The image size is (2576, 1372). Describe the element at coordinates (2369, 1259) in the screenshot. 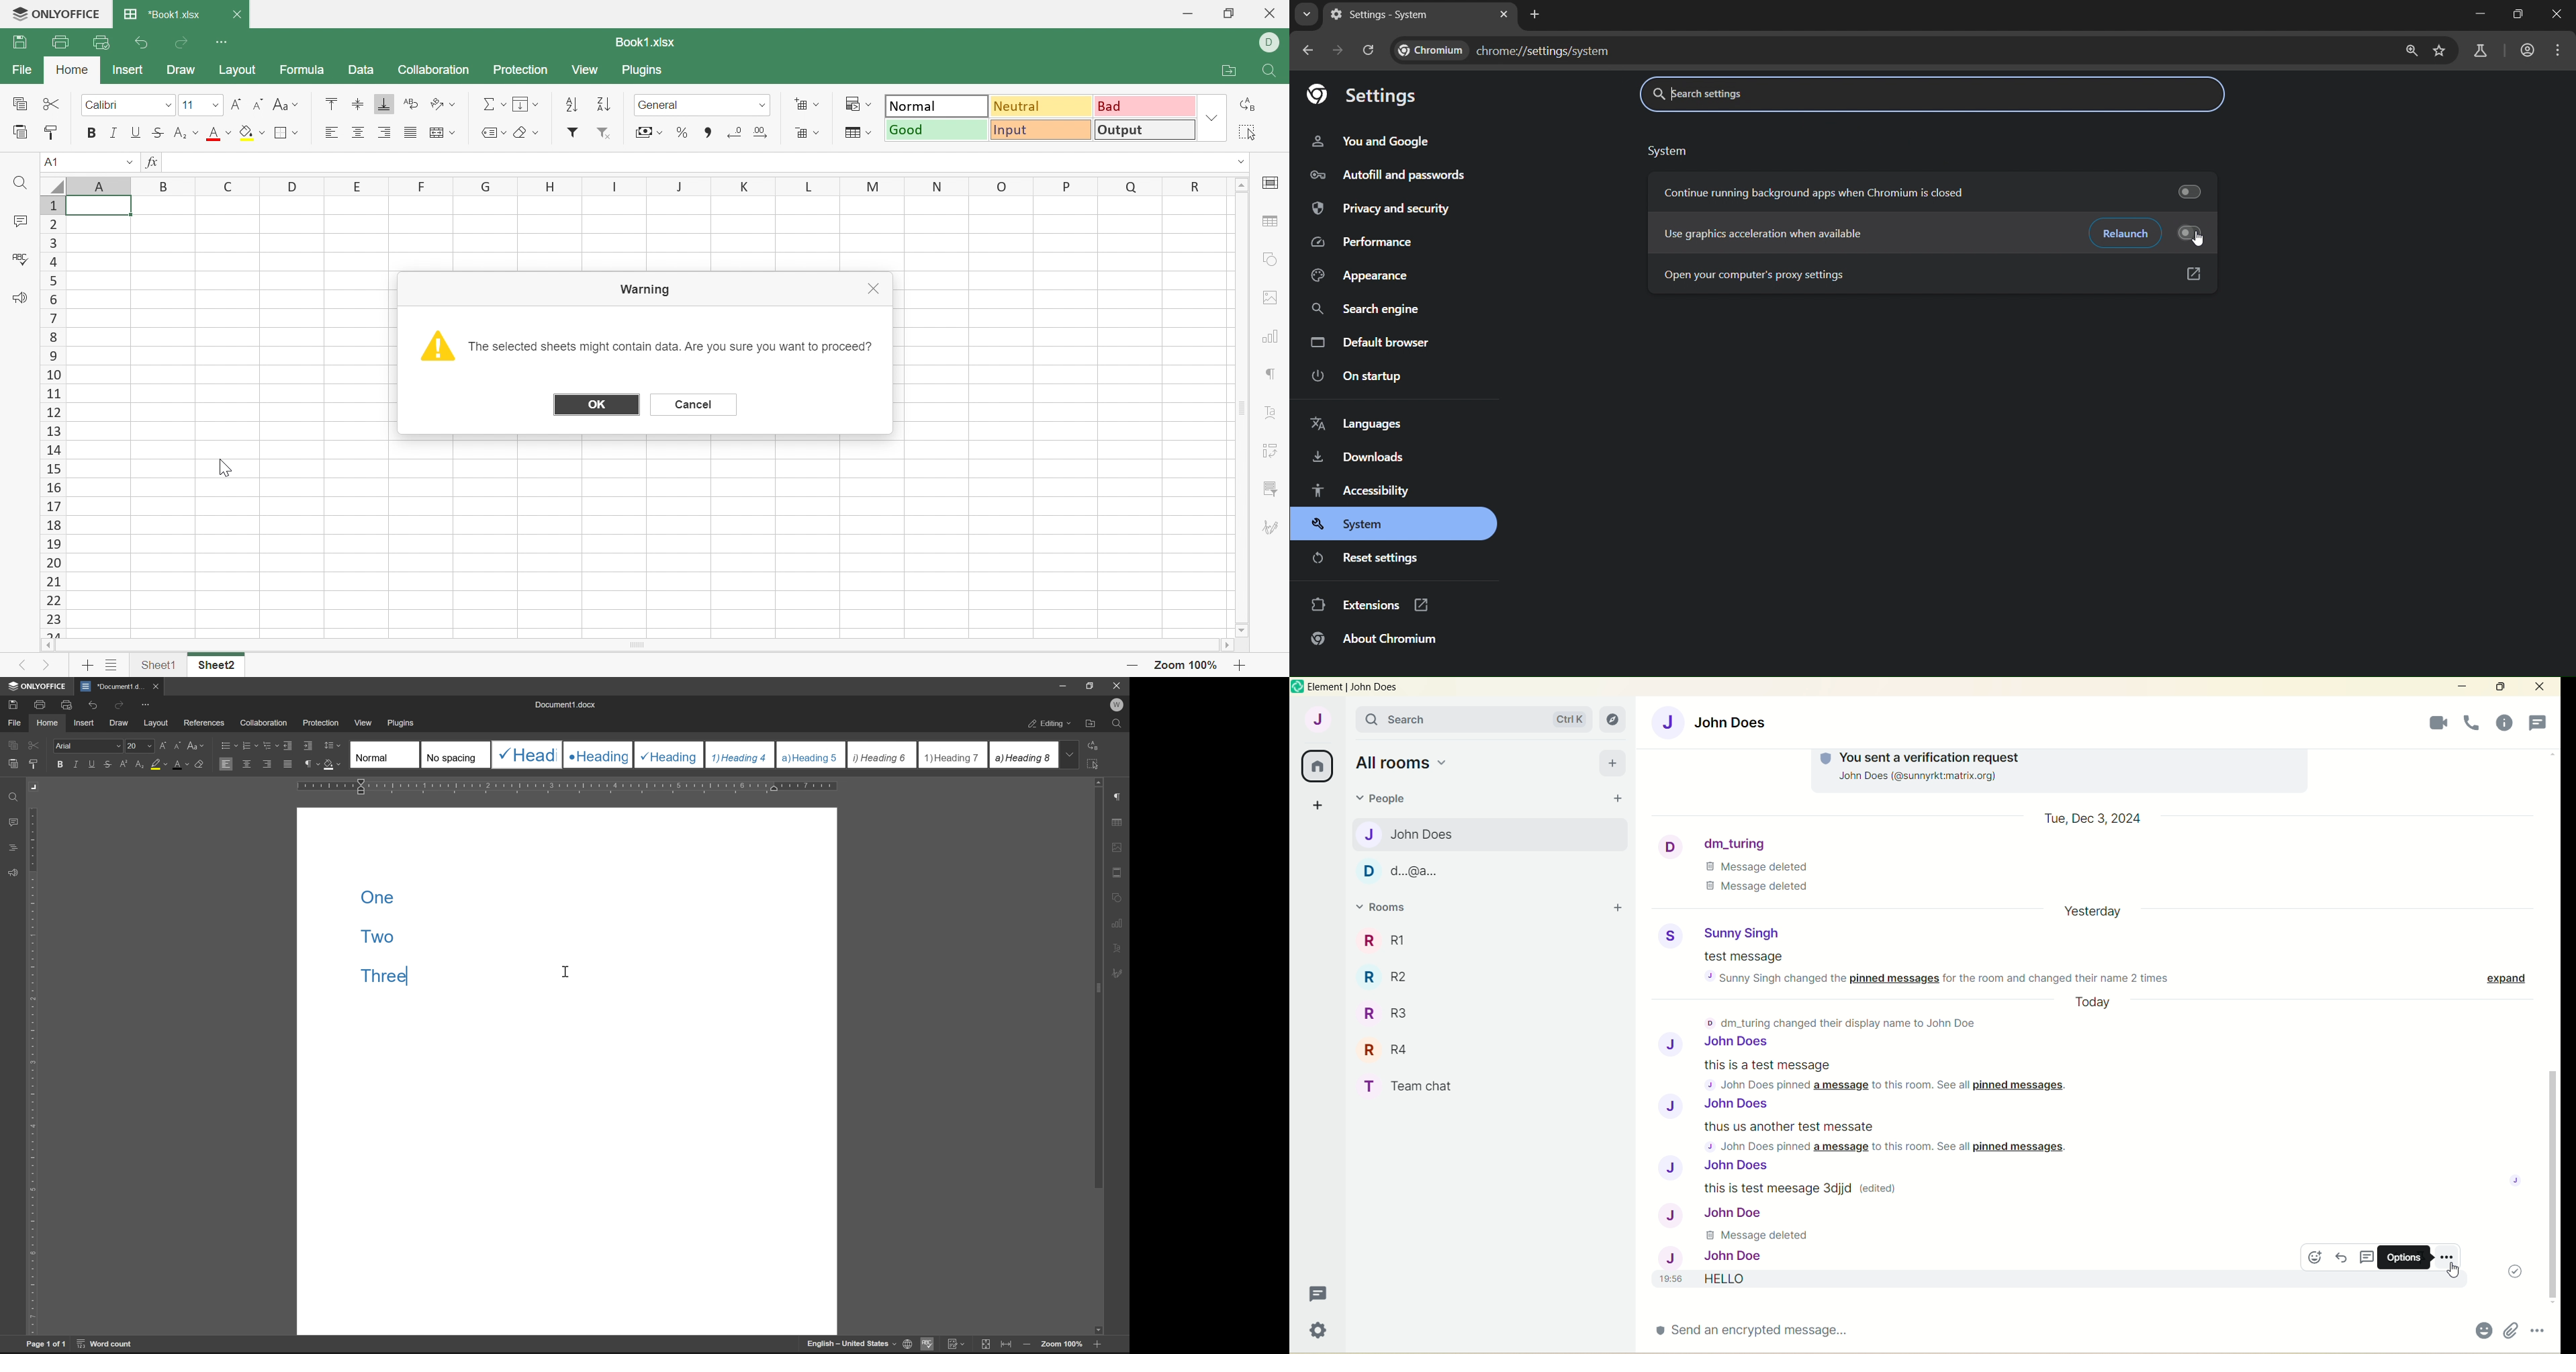

I see `threads` at that location.